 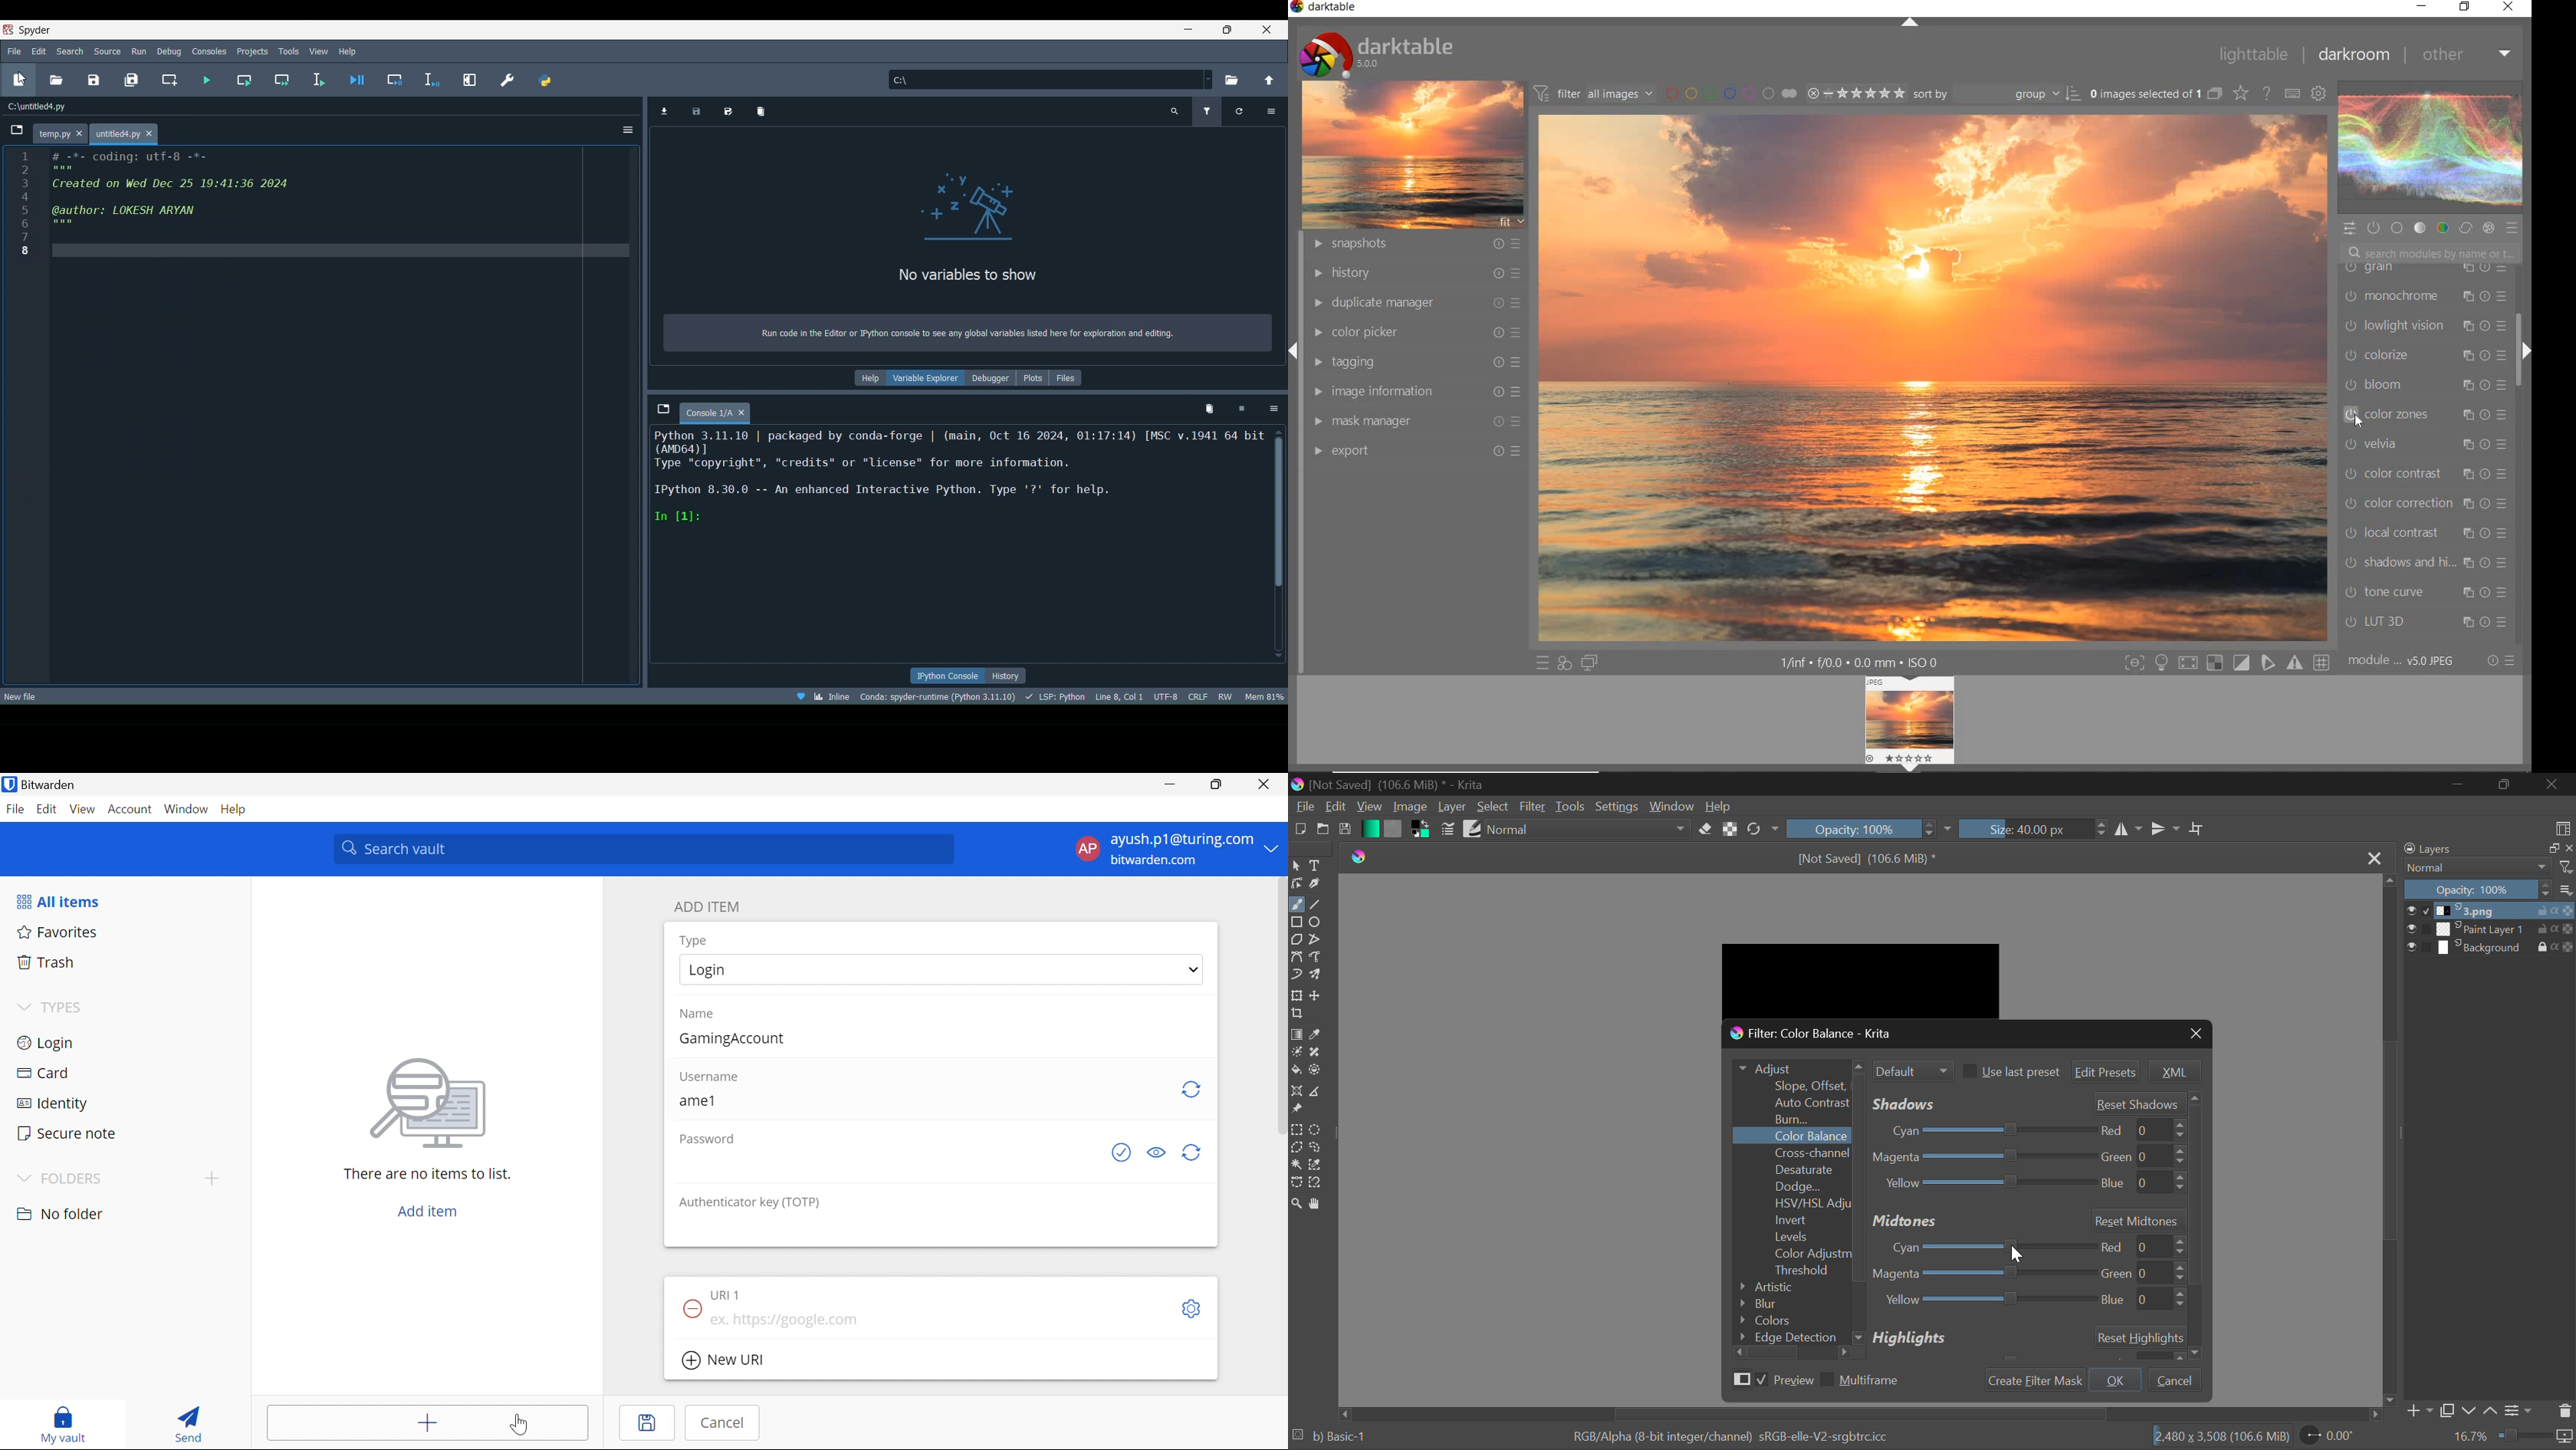 What do you see at coordinates (2429, 150) in the screenshot?
I see `WAVE FORM` at bounding box center [2429, 150].